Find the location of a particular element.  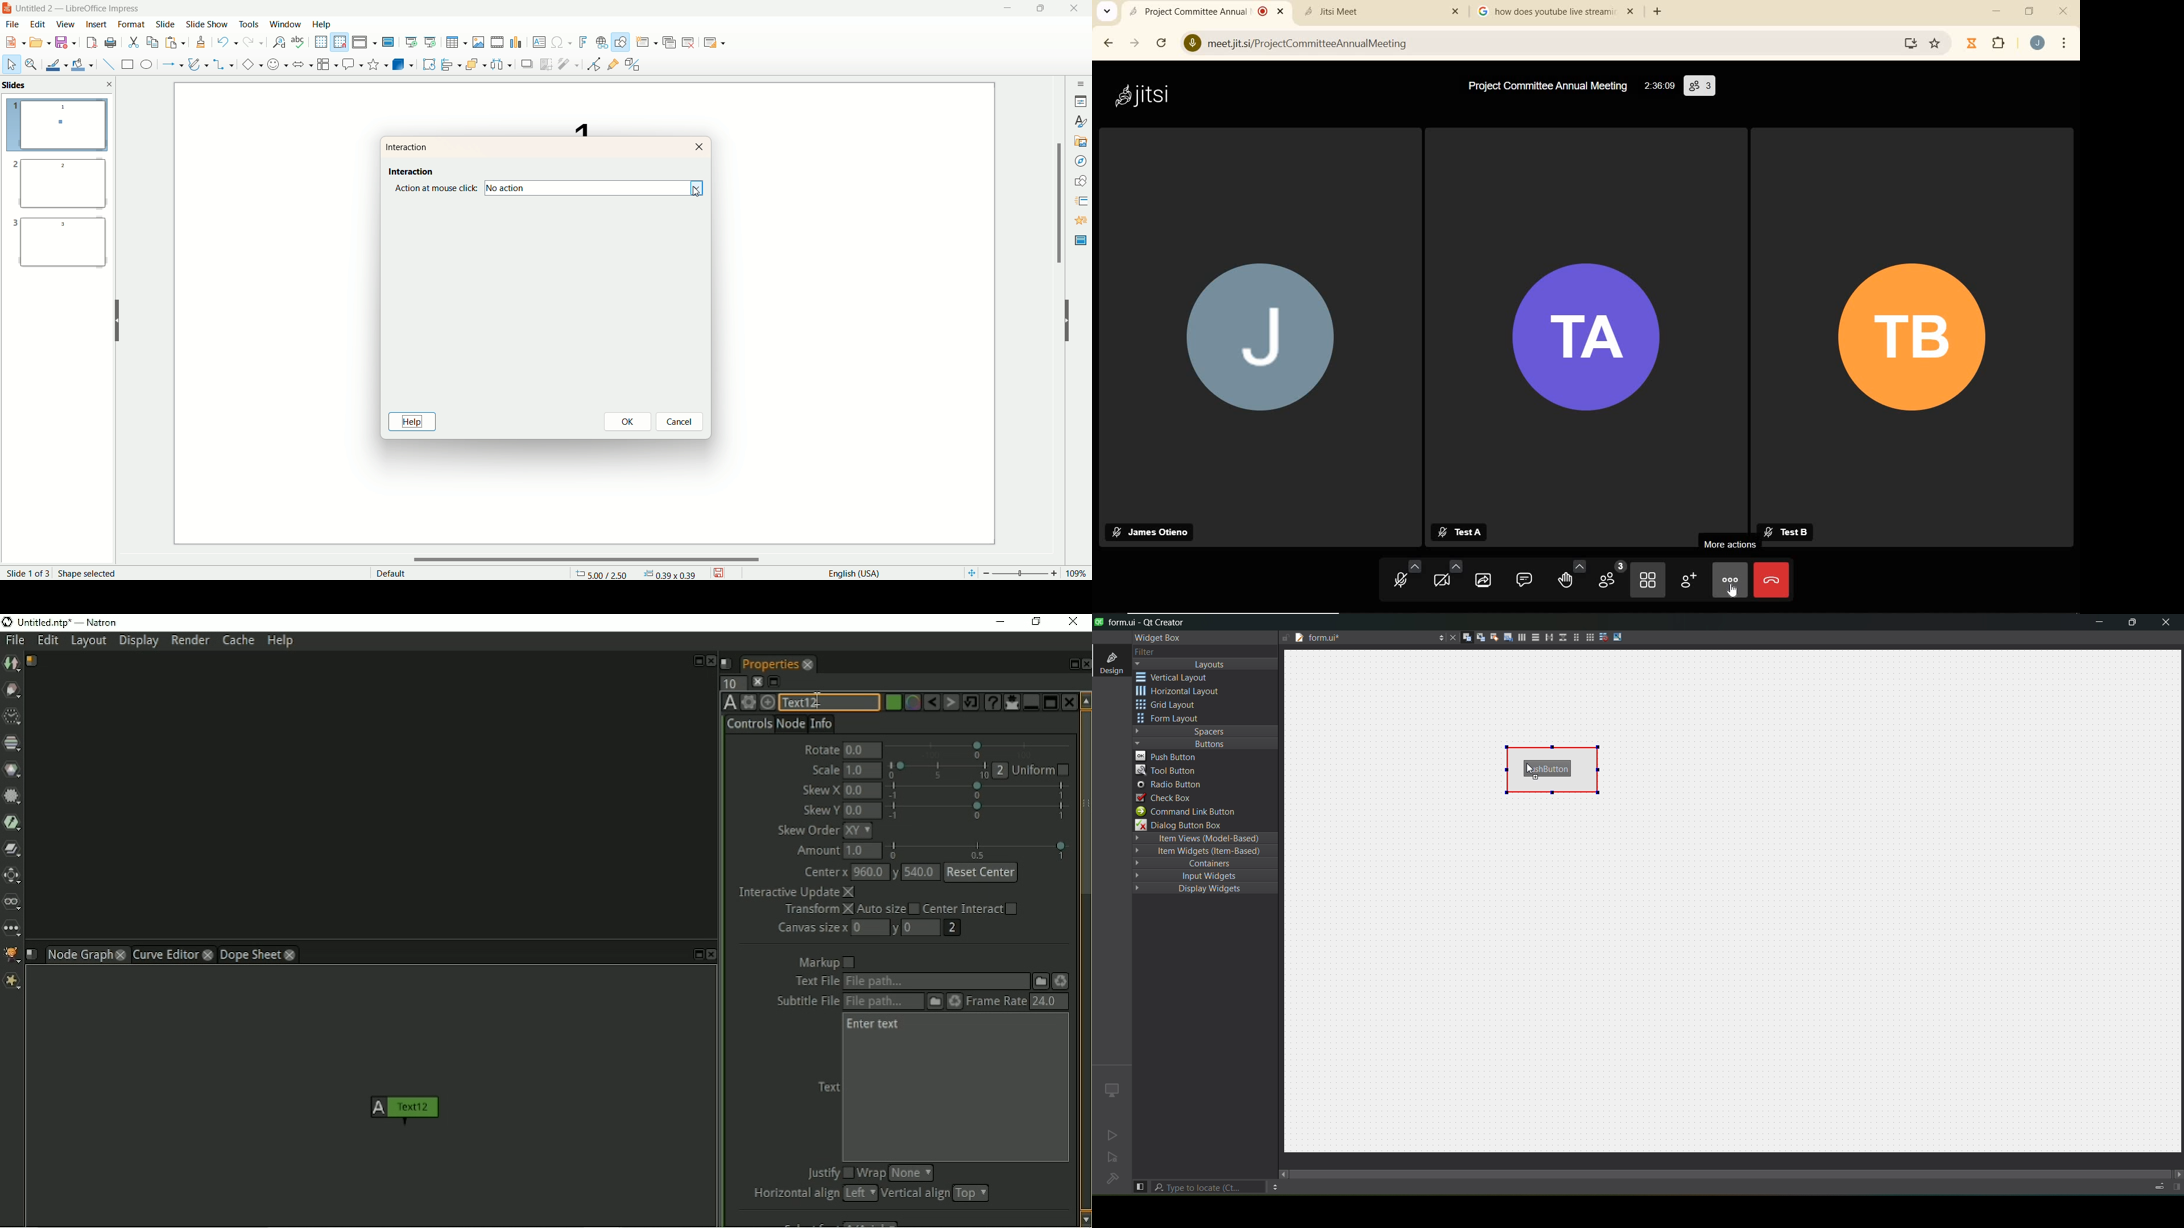

CLOSE is located at coordinates (2059, 11).